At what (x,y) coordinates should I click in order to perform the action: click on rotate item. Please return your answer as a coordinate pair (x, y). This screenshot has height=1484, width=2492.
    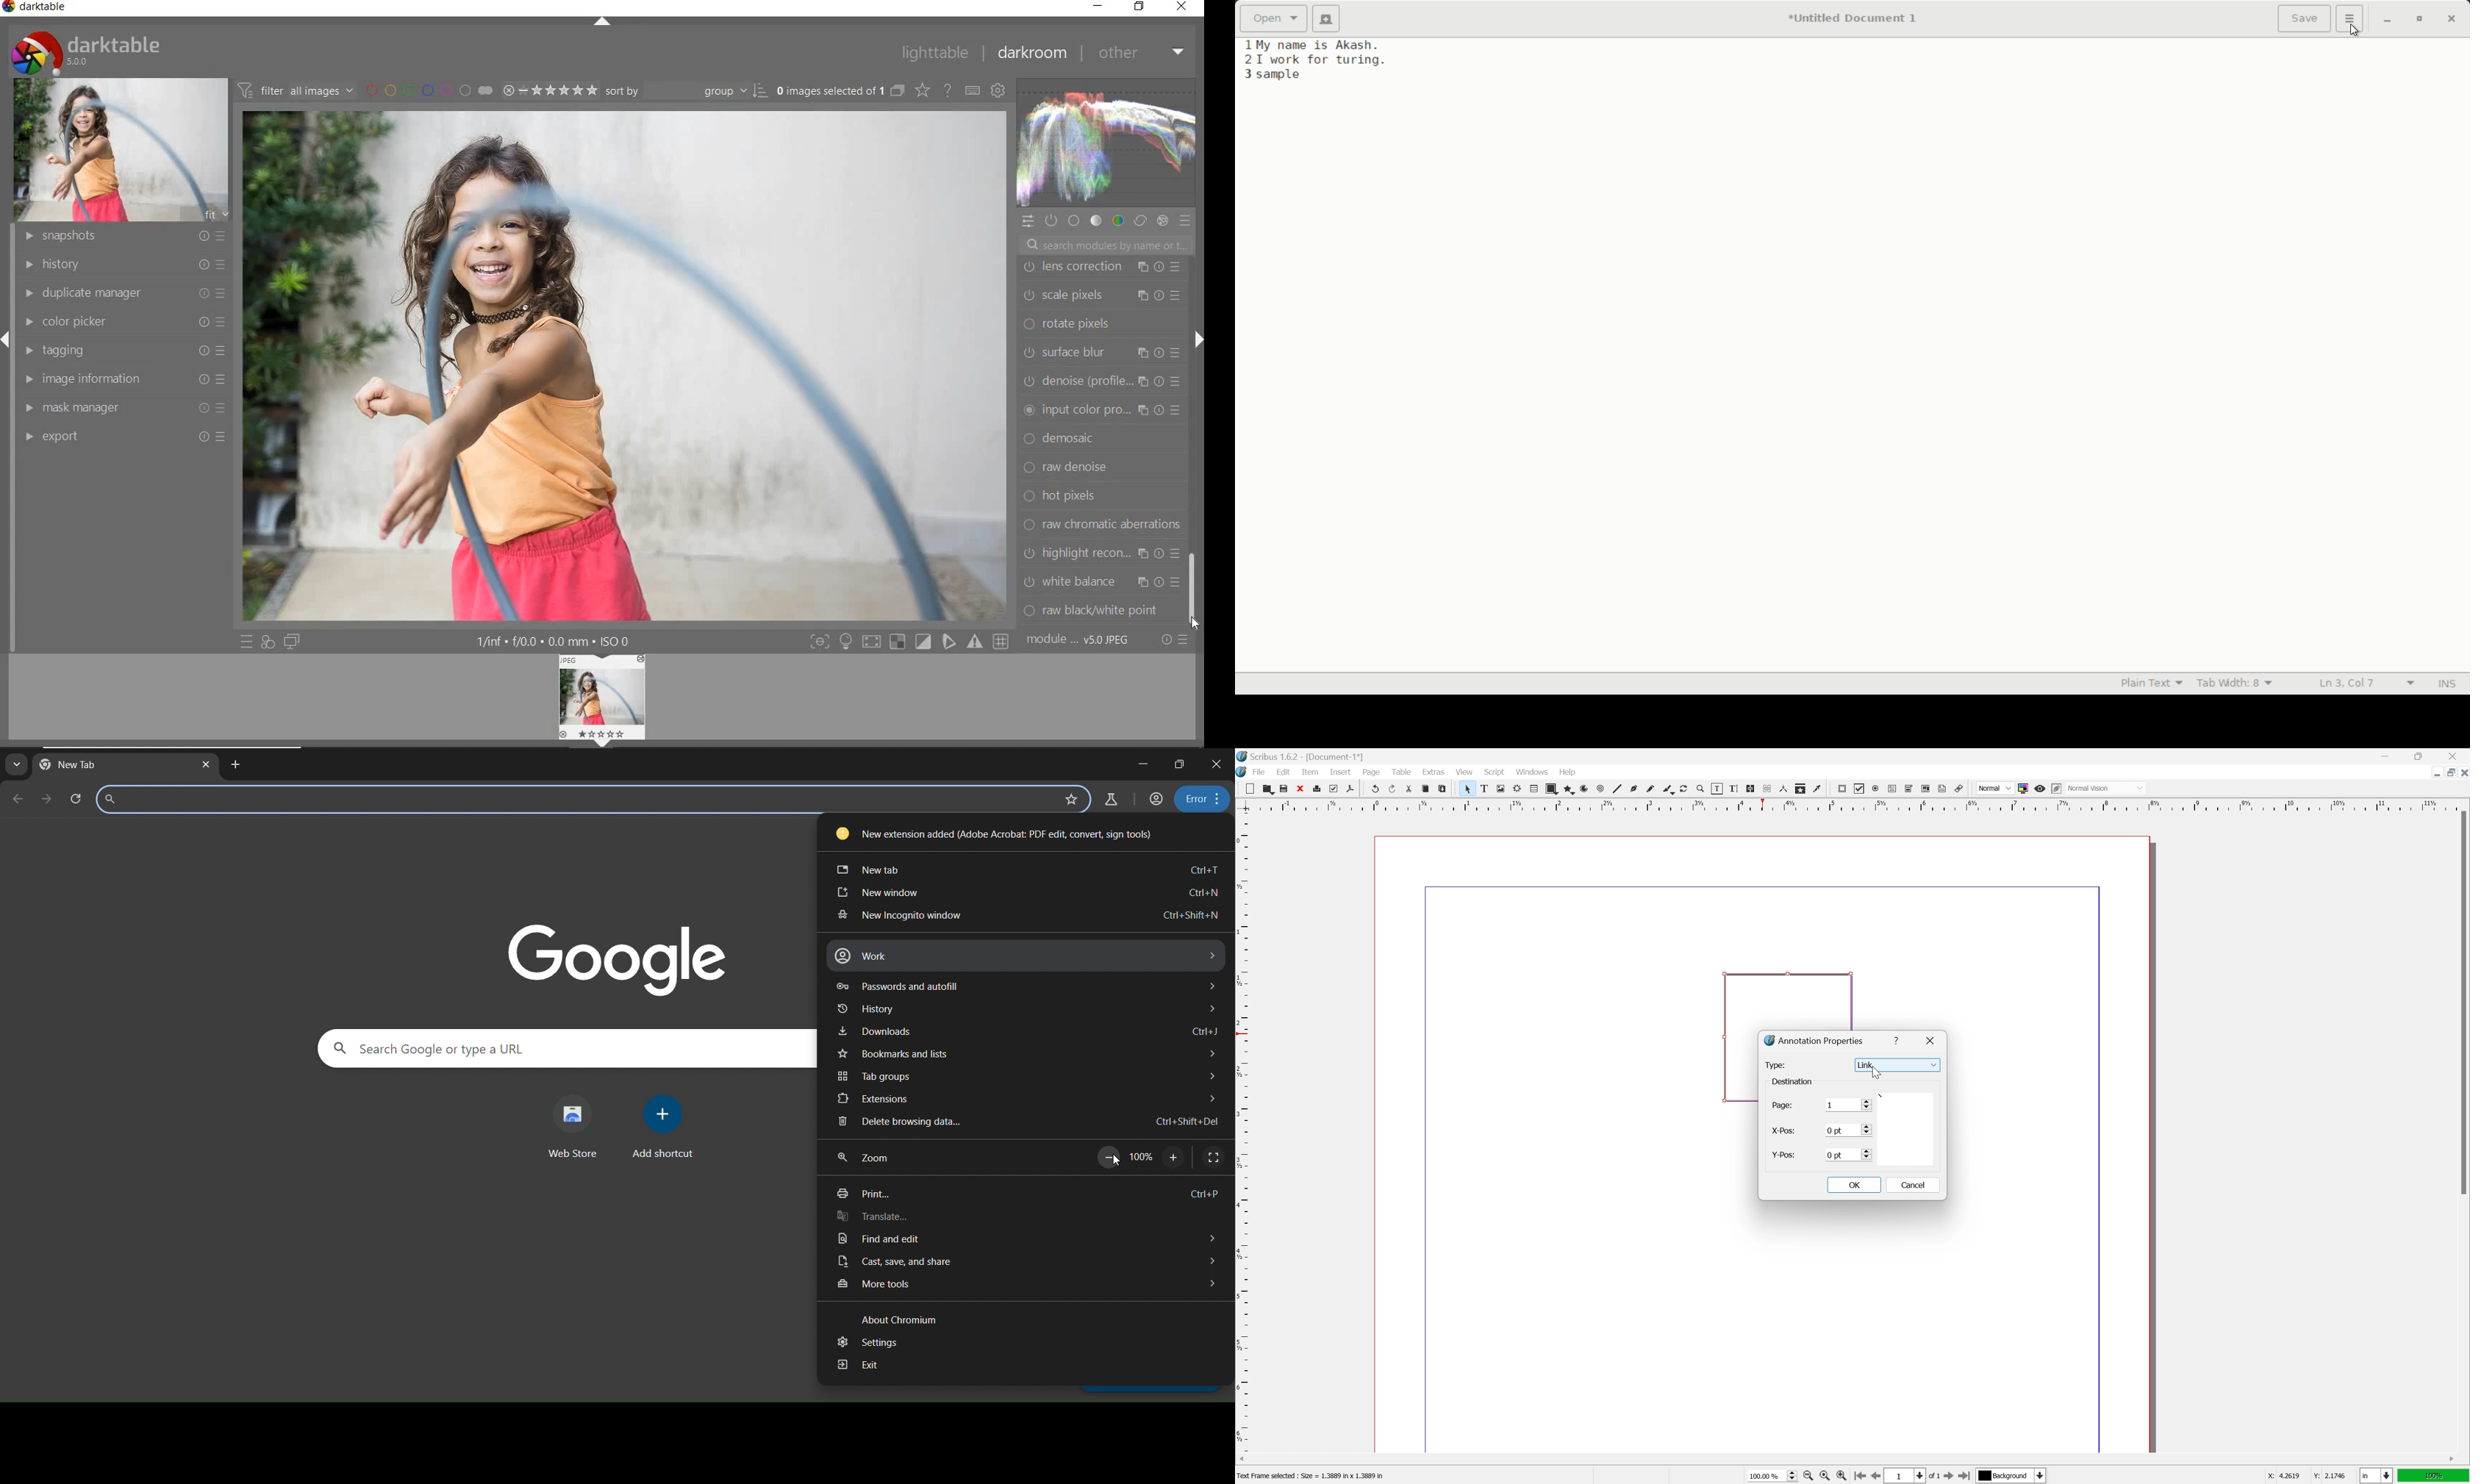
    Looking at the image, I should click on (1684, 789).